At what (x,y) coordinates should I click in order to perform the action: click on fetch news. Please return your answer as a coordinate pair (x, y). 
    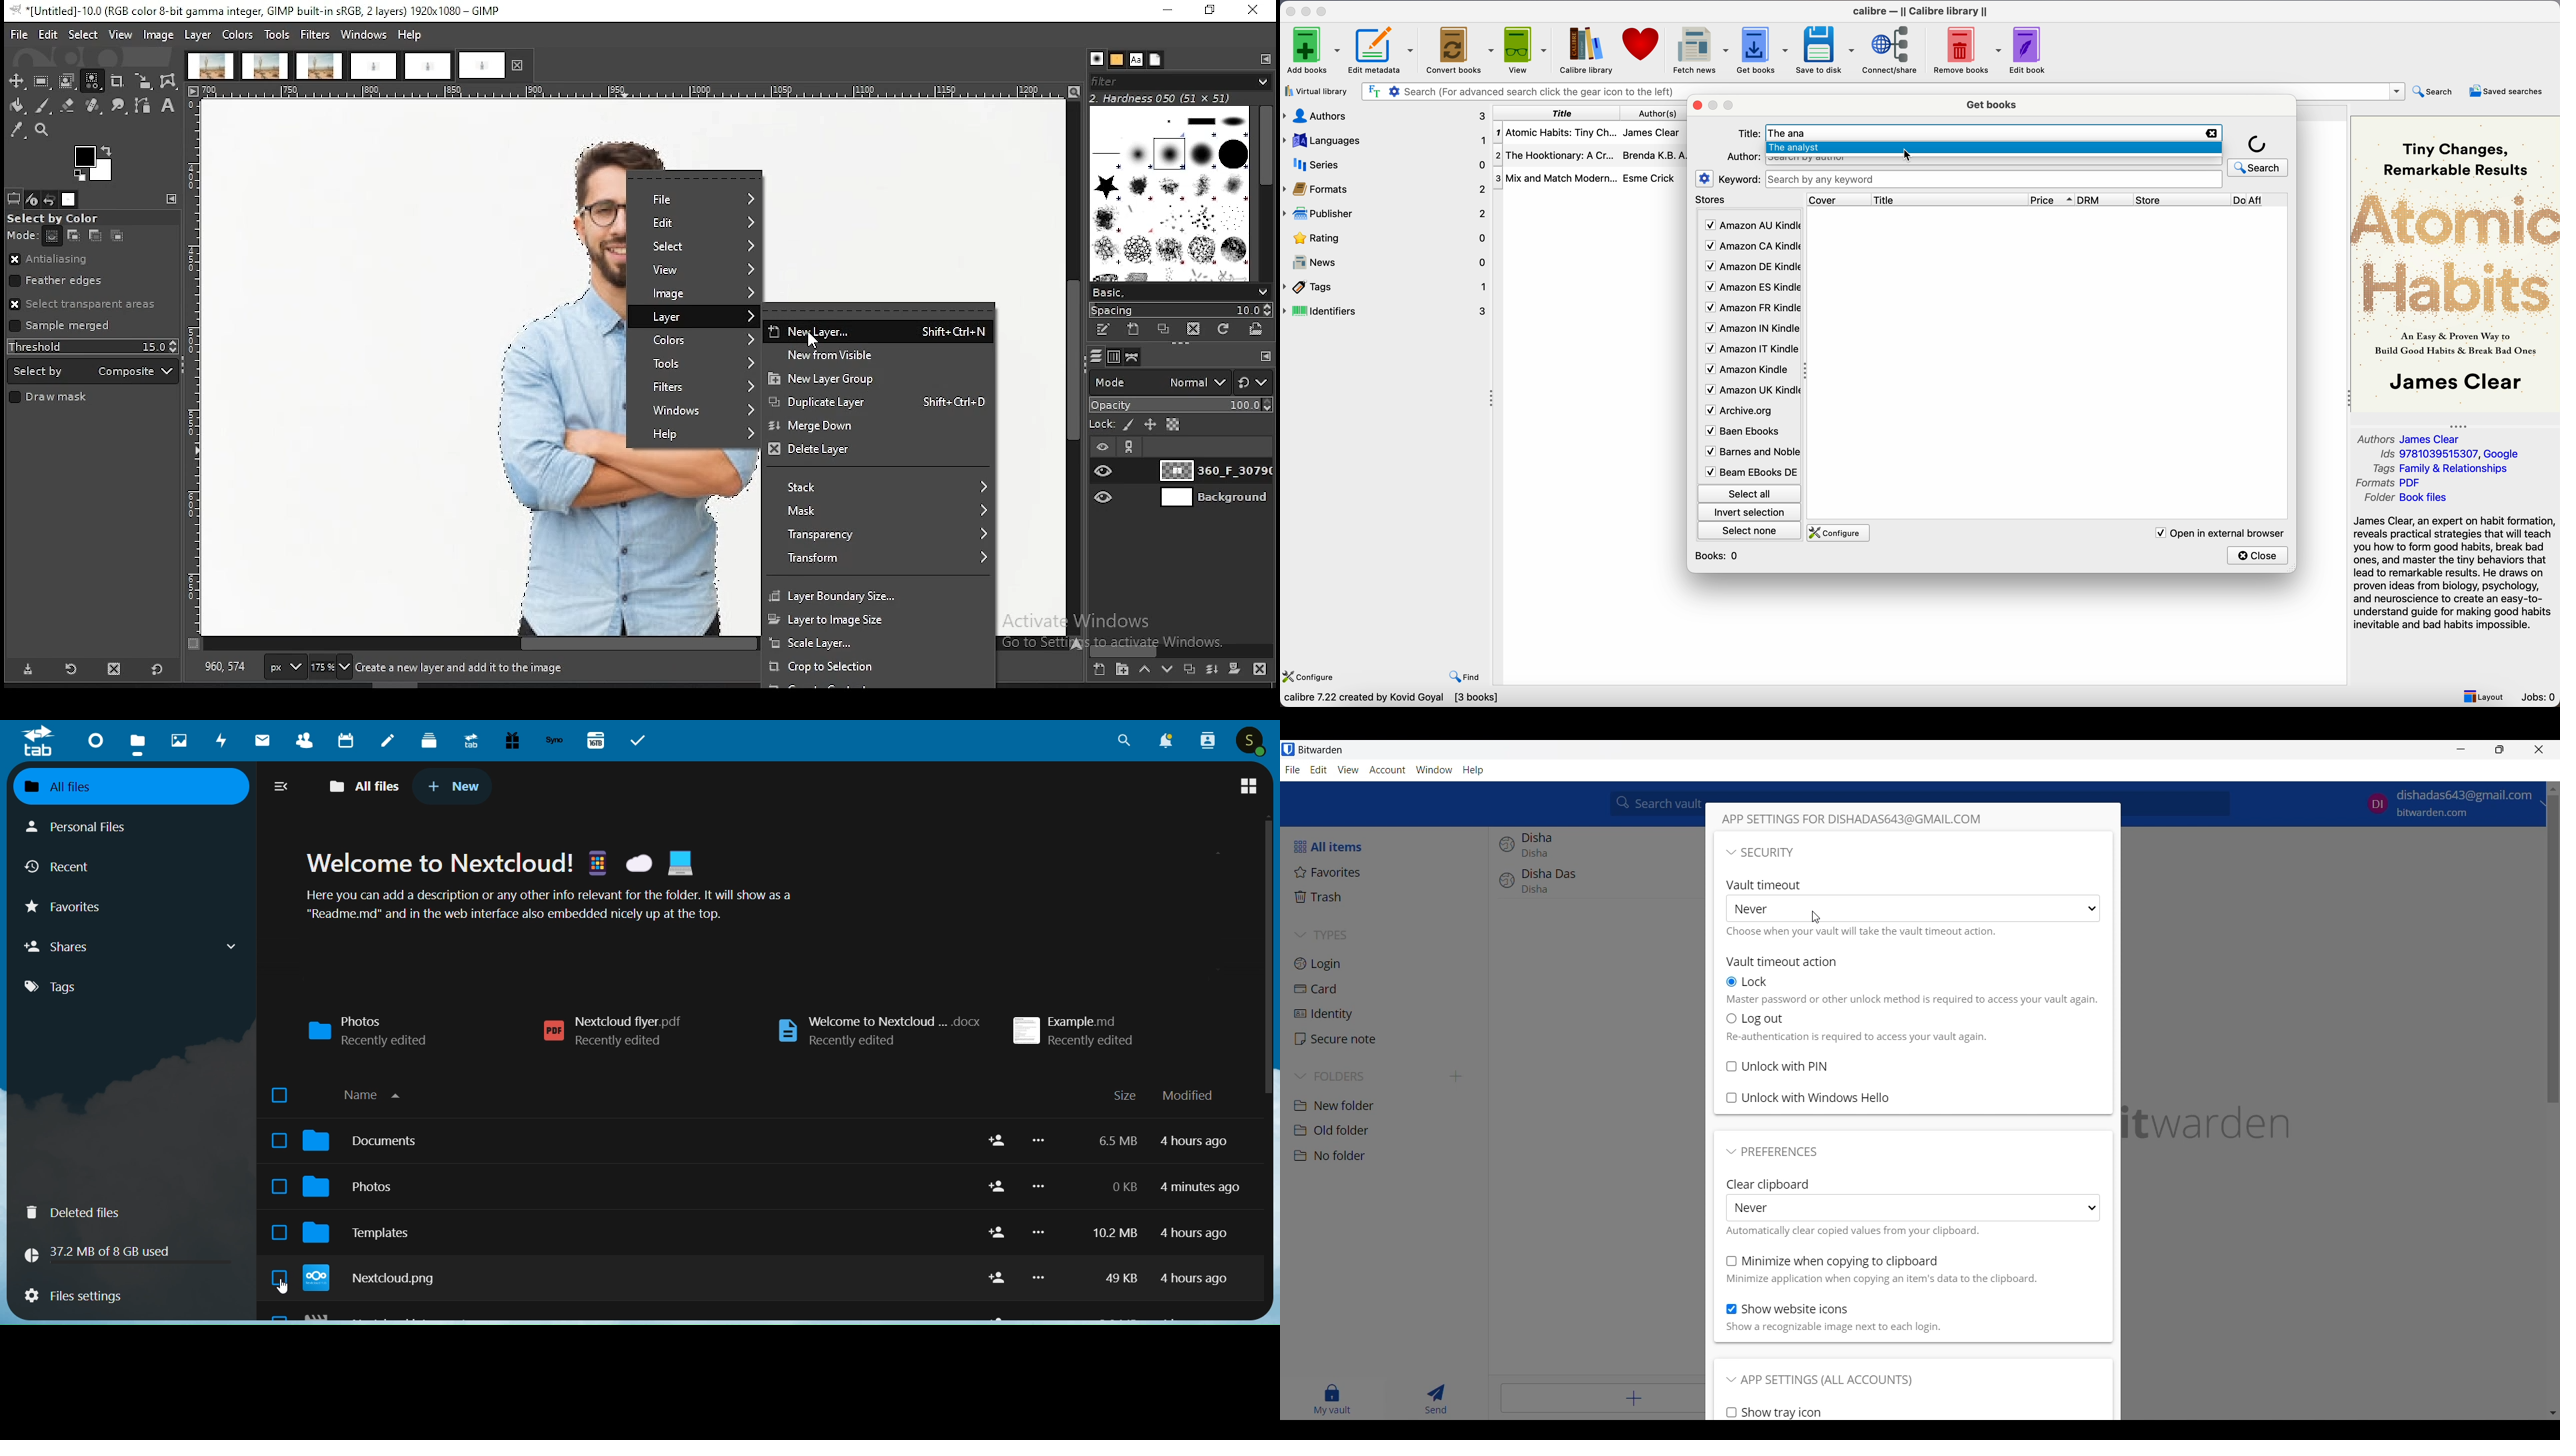
    Looking at the image, I should click on (1698, 49).